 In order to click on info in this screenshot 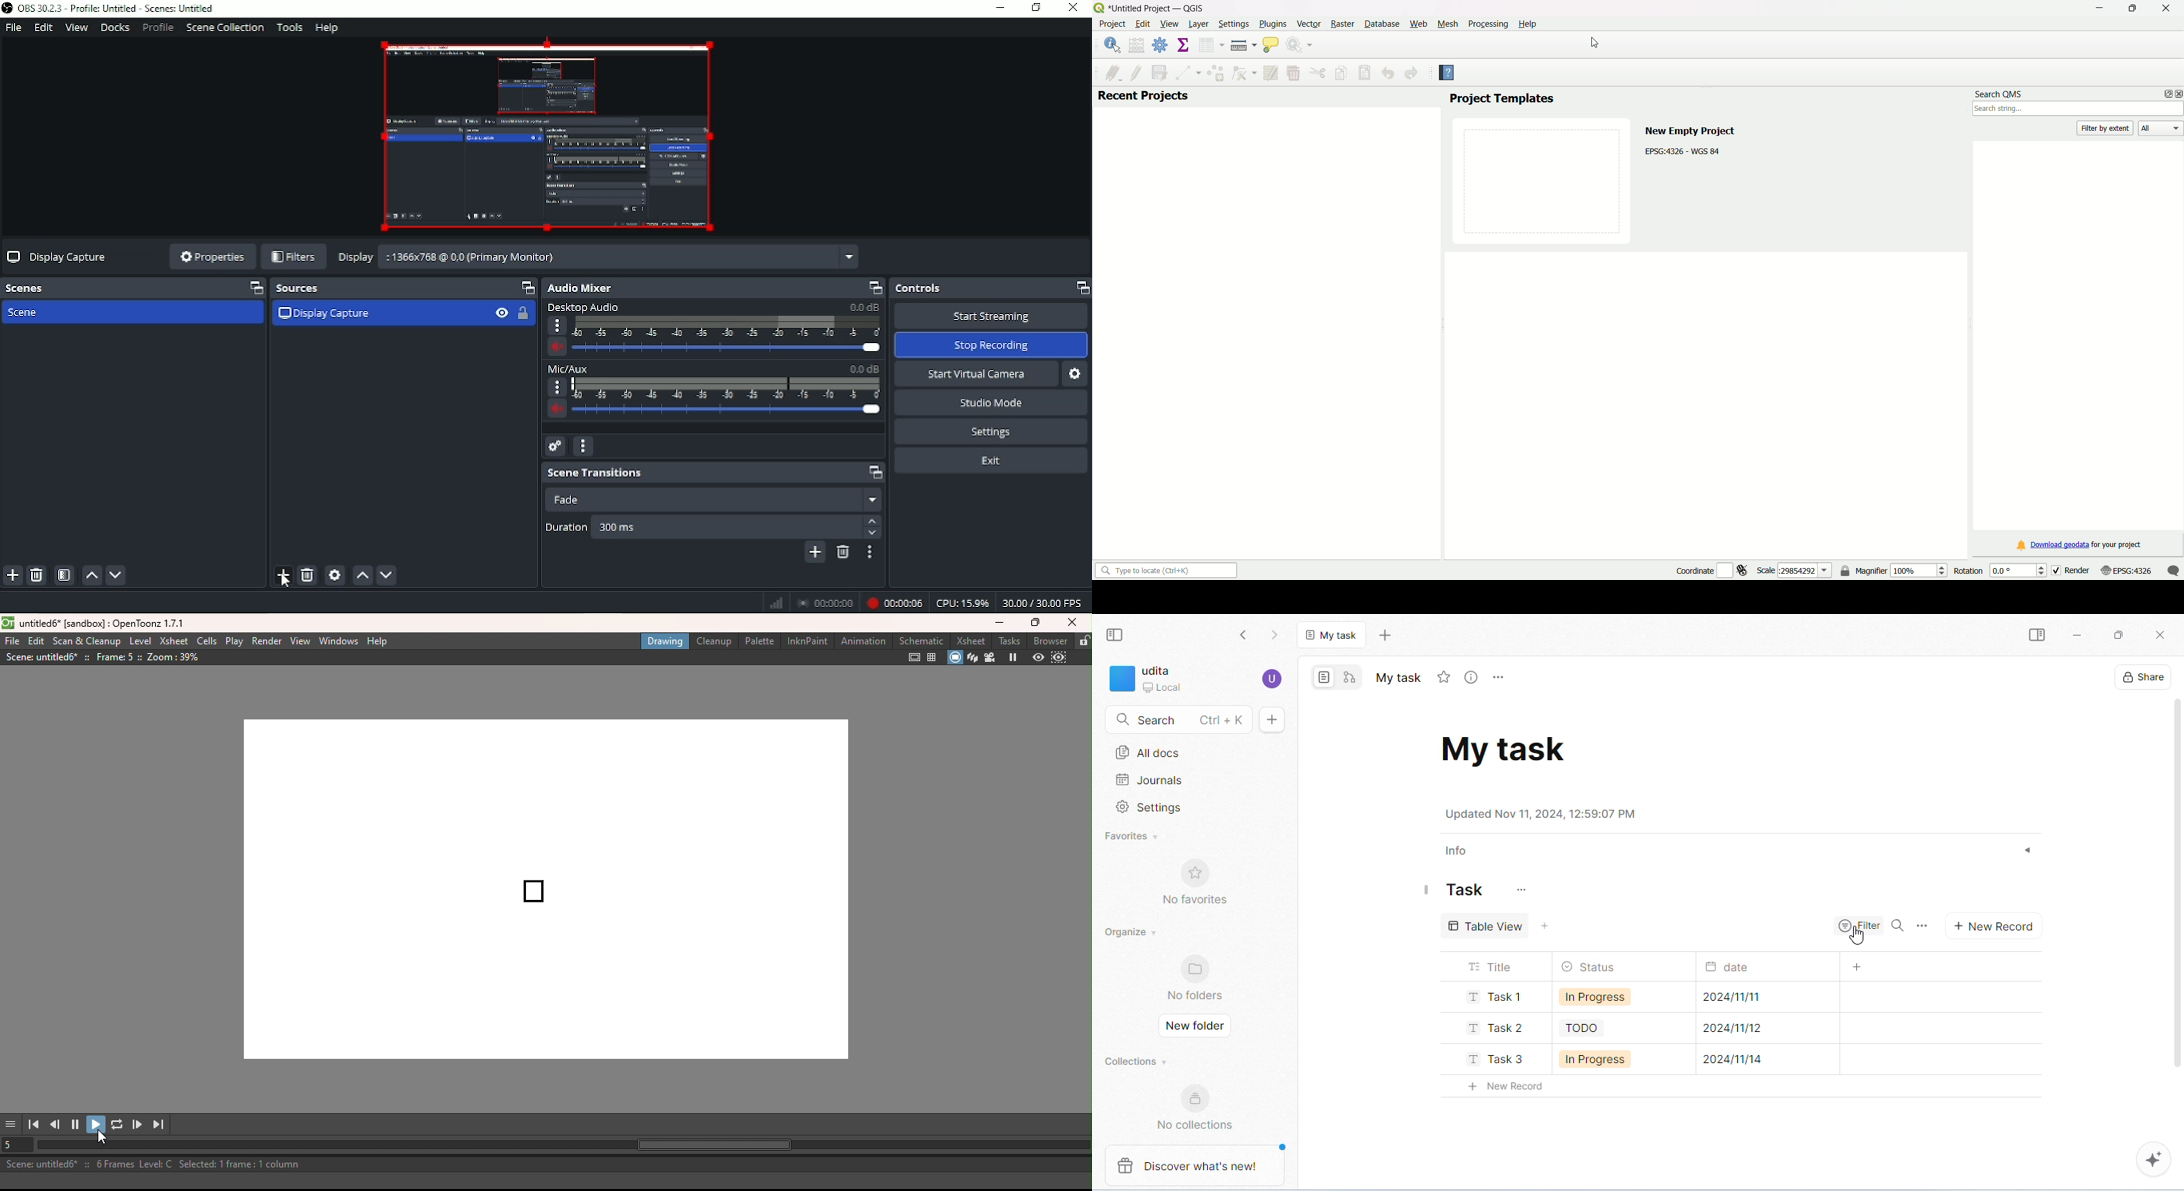, I will do `click(1457, 852)`.